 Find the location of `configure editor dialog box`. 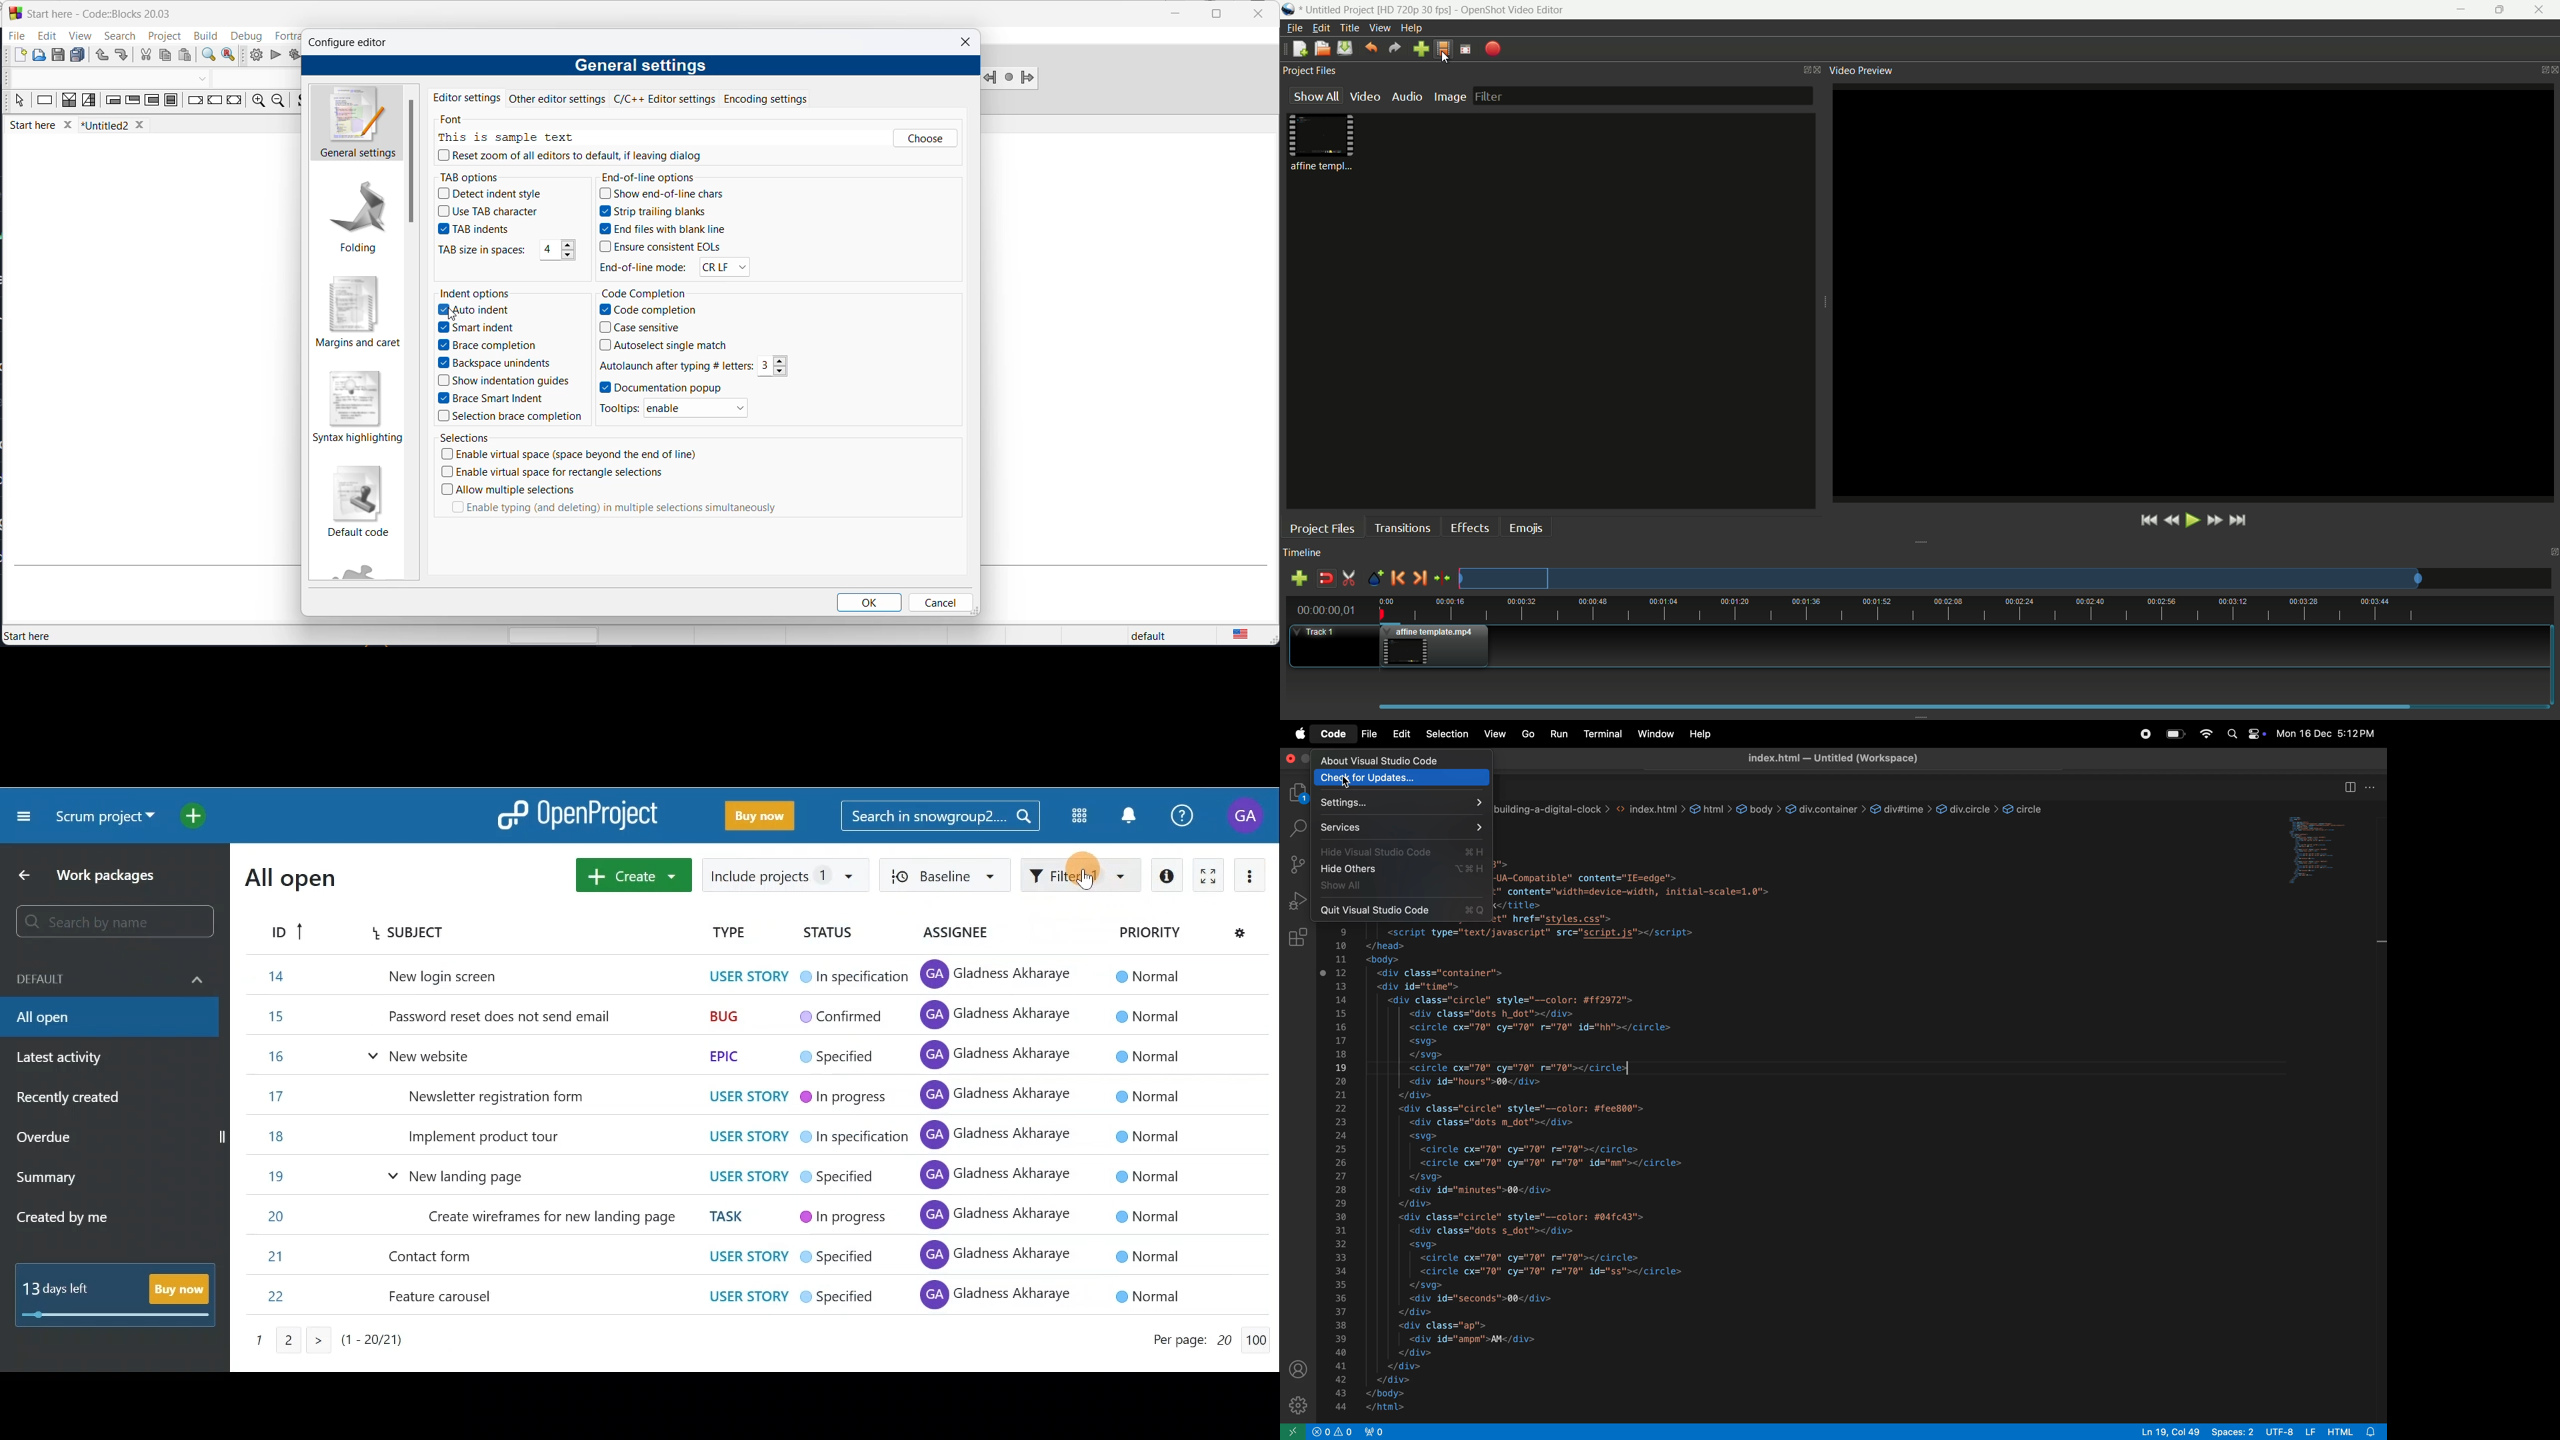

configure editor dialog box is located at coordinates (356, 45).